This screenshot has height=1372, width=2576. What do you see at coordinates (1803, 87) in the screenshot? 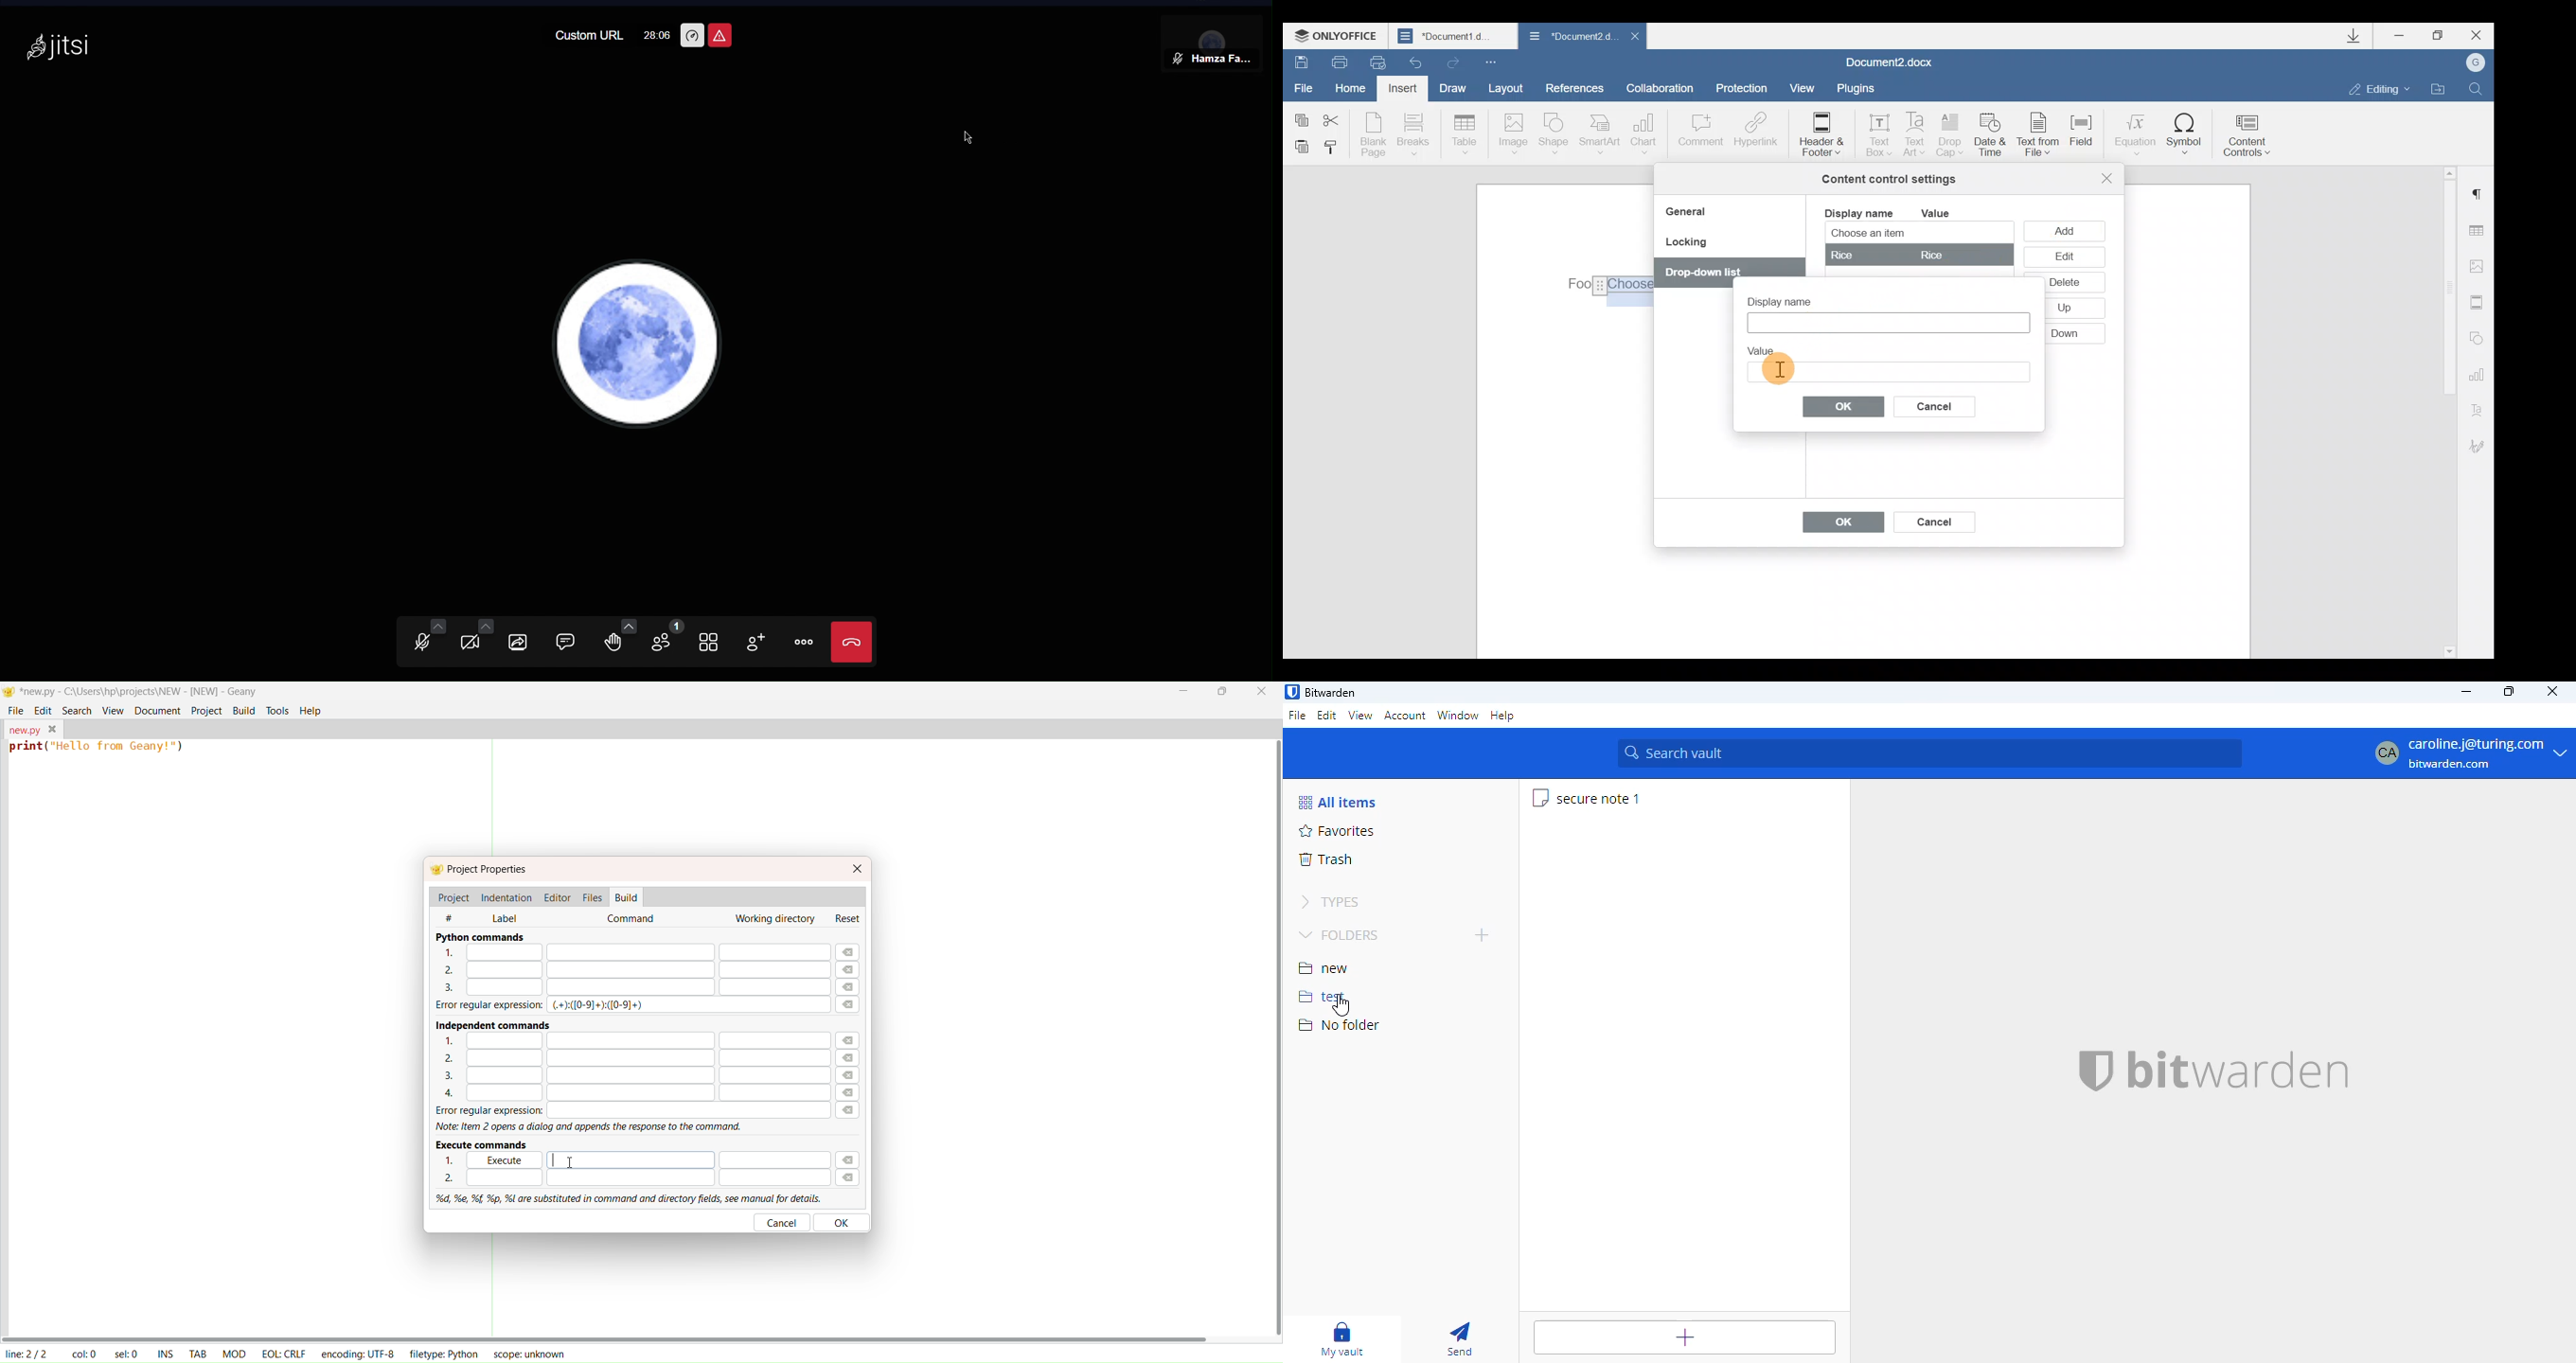
I see `View` at bounding box center [1803, 87].